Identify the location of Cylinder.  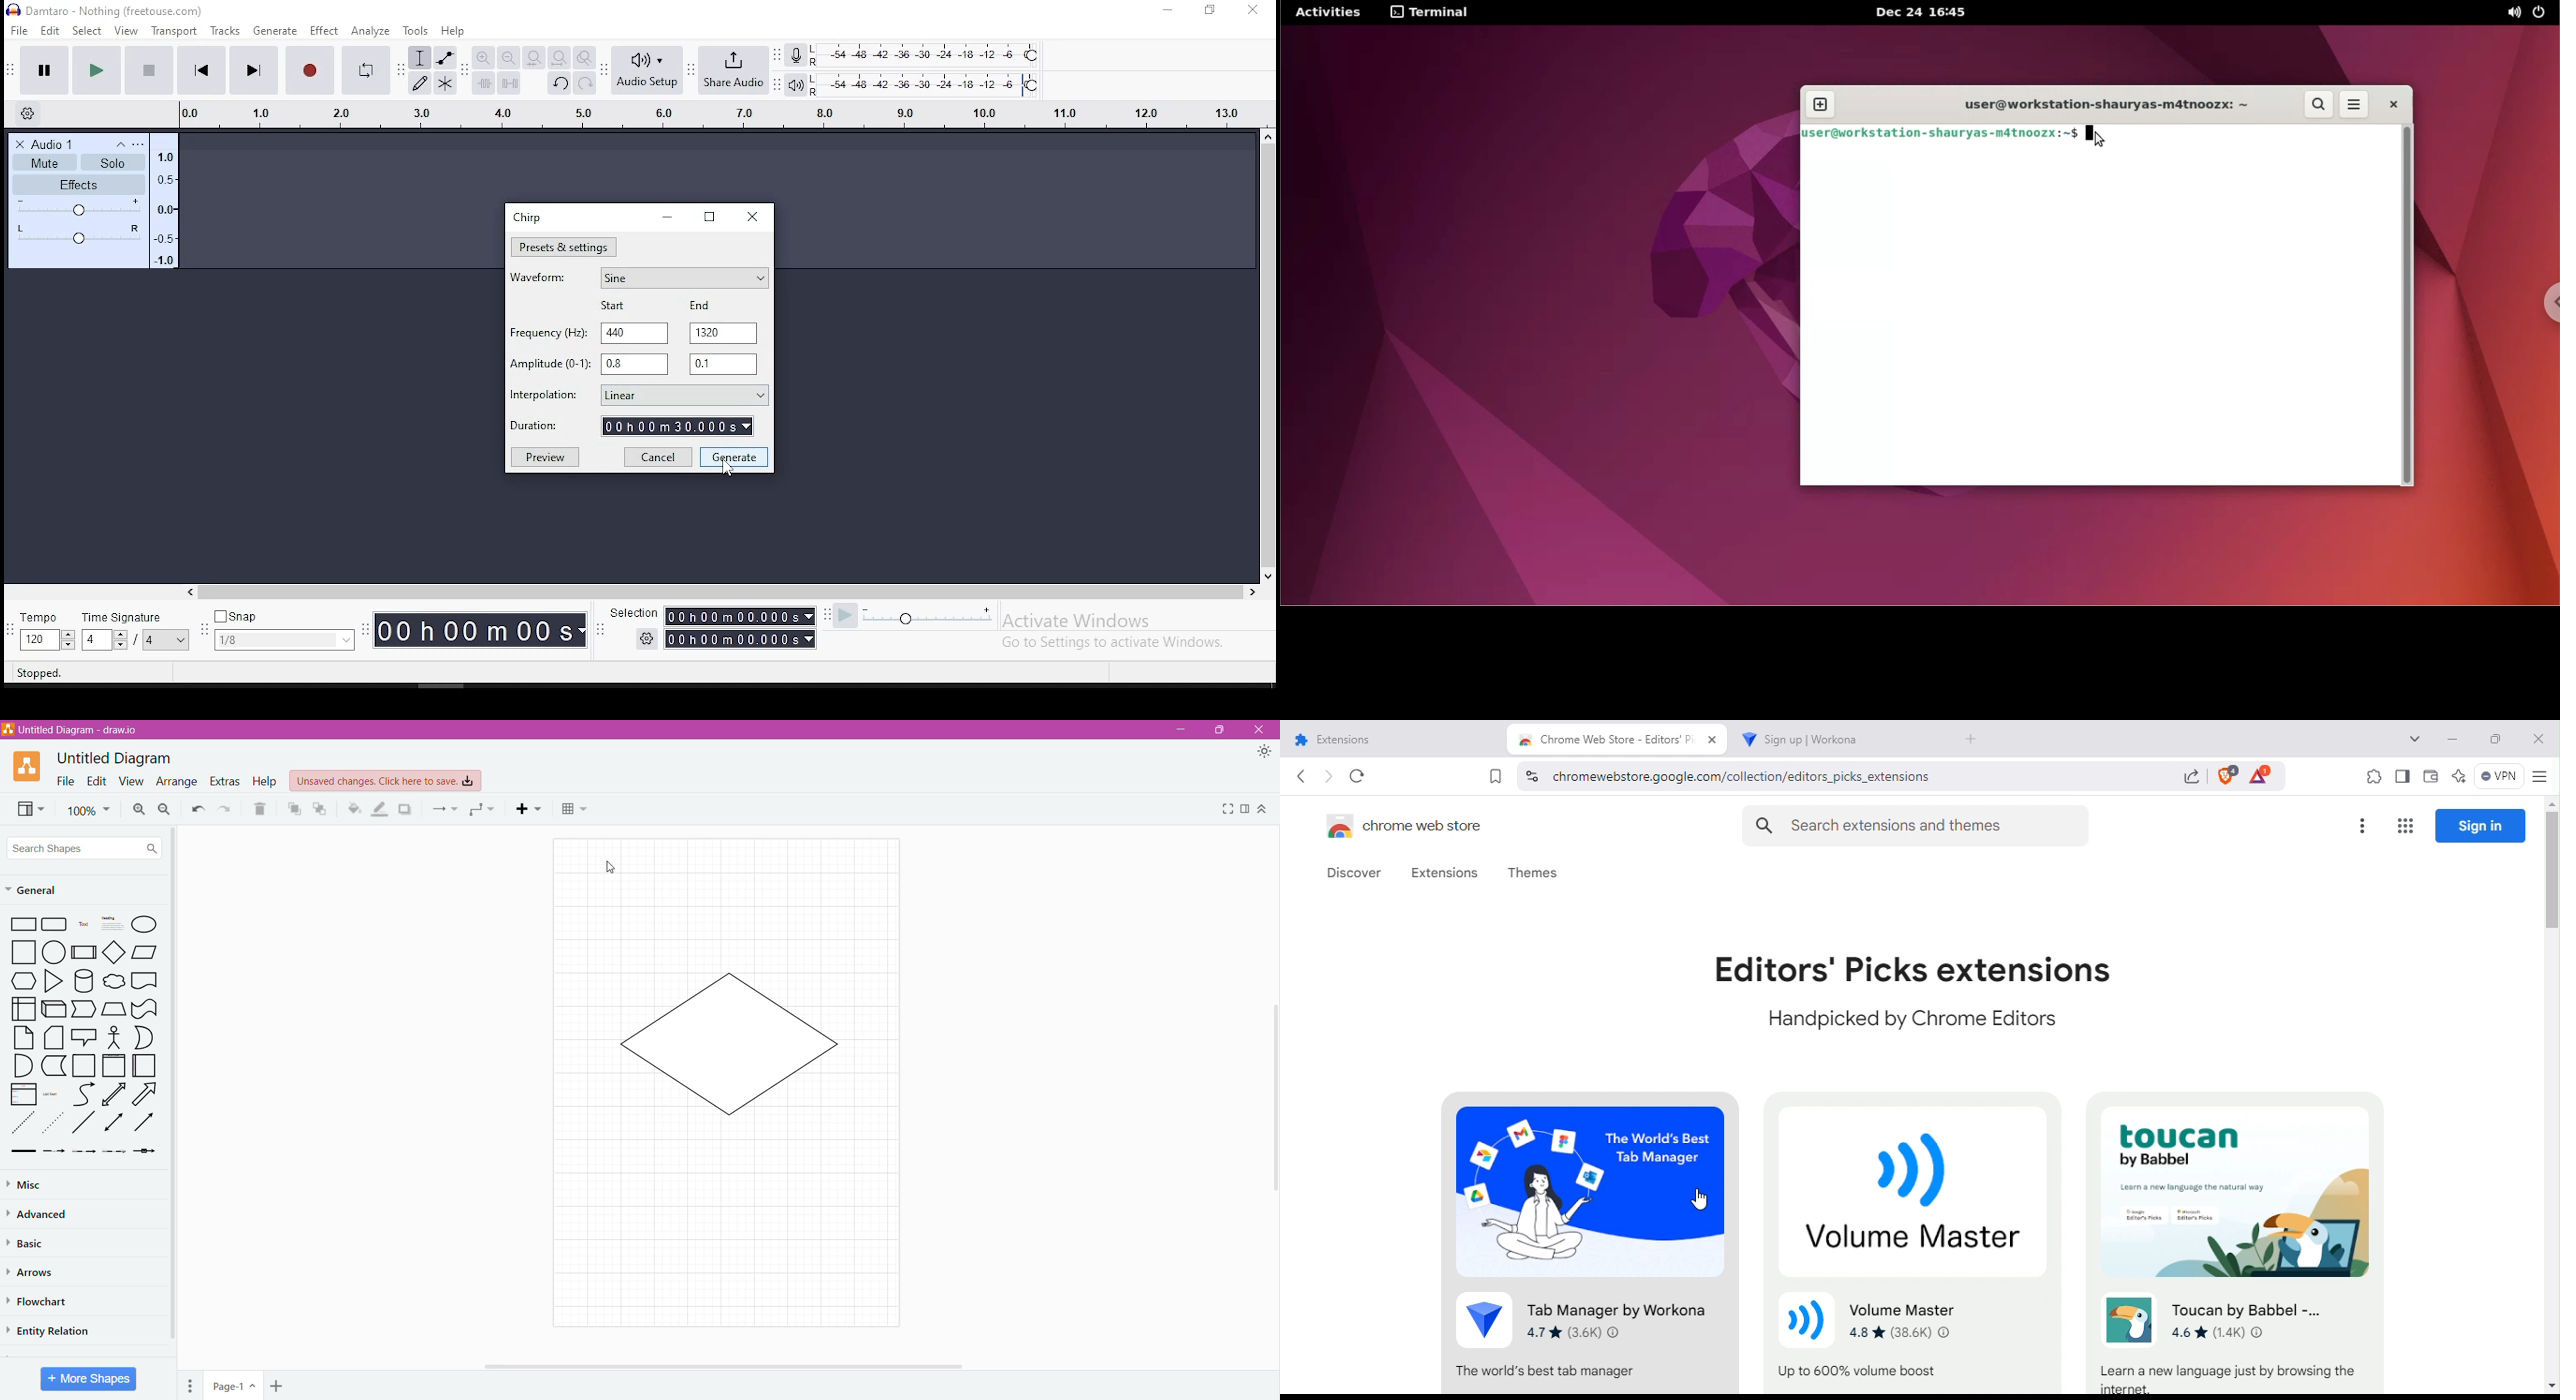
(84, 981).